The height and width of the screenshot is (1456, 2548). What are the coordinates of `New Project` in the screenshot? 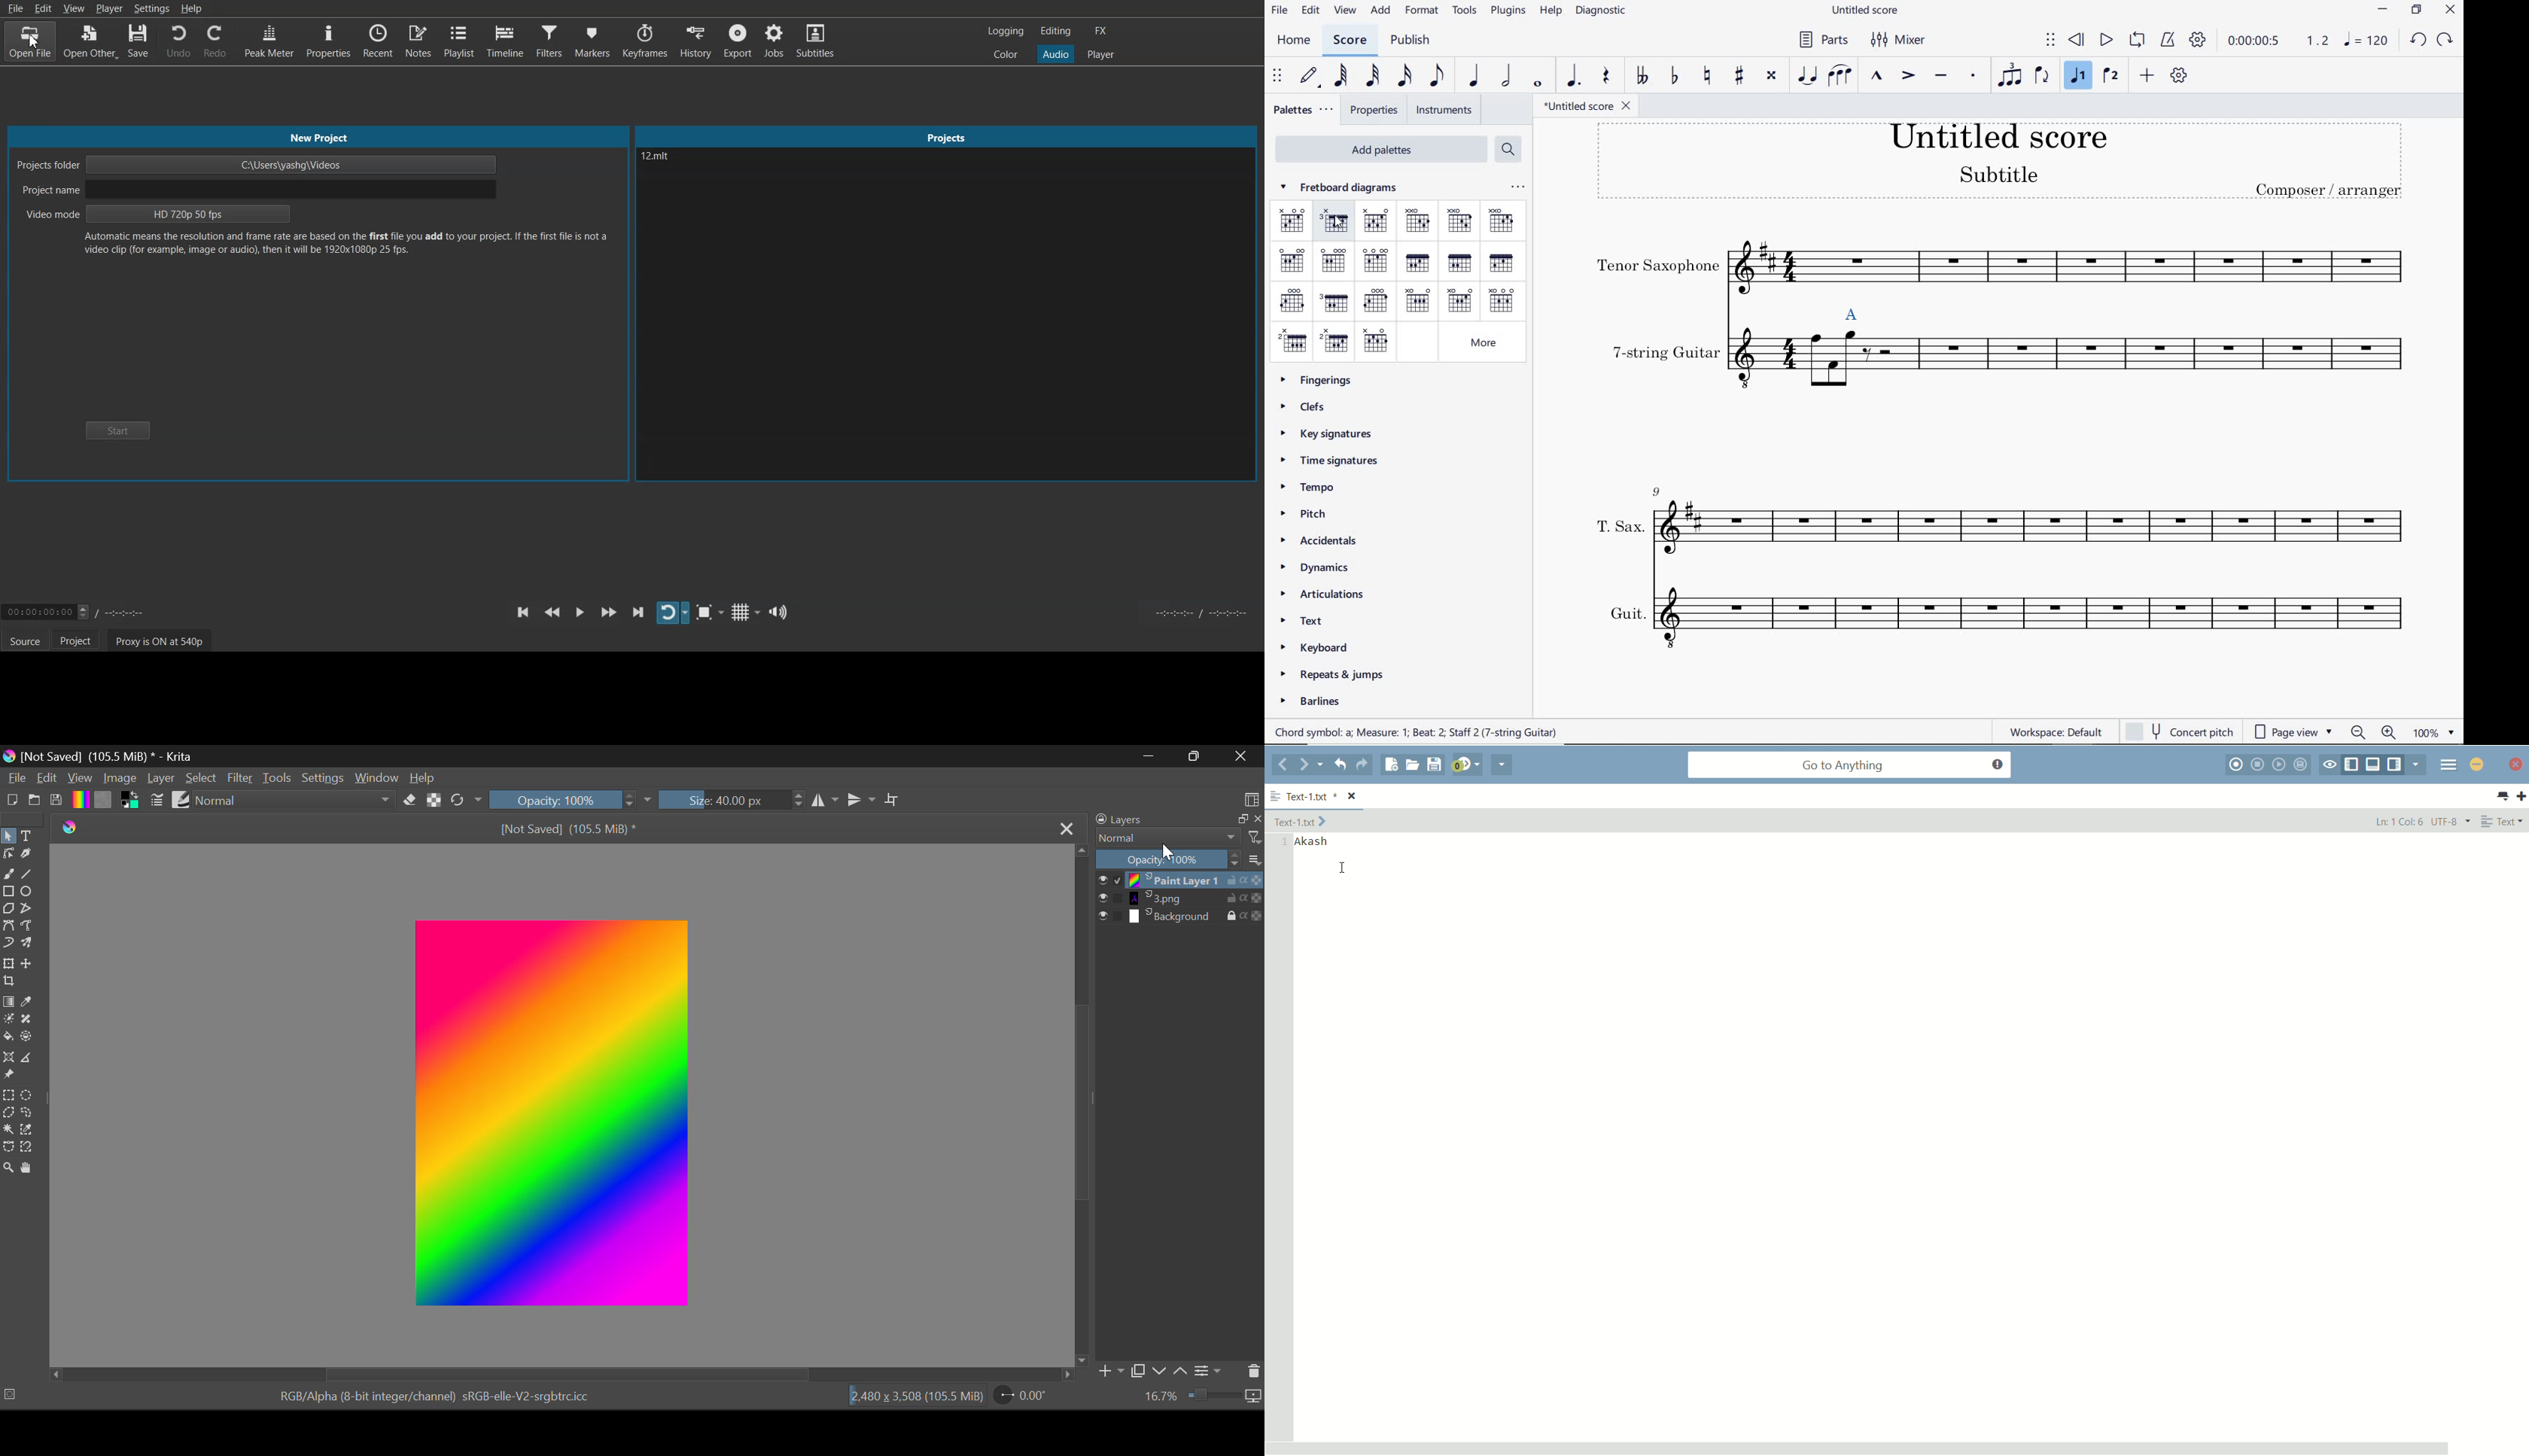 It's located at (317, 137).